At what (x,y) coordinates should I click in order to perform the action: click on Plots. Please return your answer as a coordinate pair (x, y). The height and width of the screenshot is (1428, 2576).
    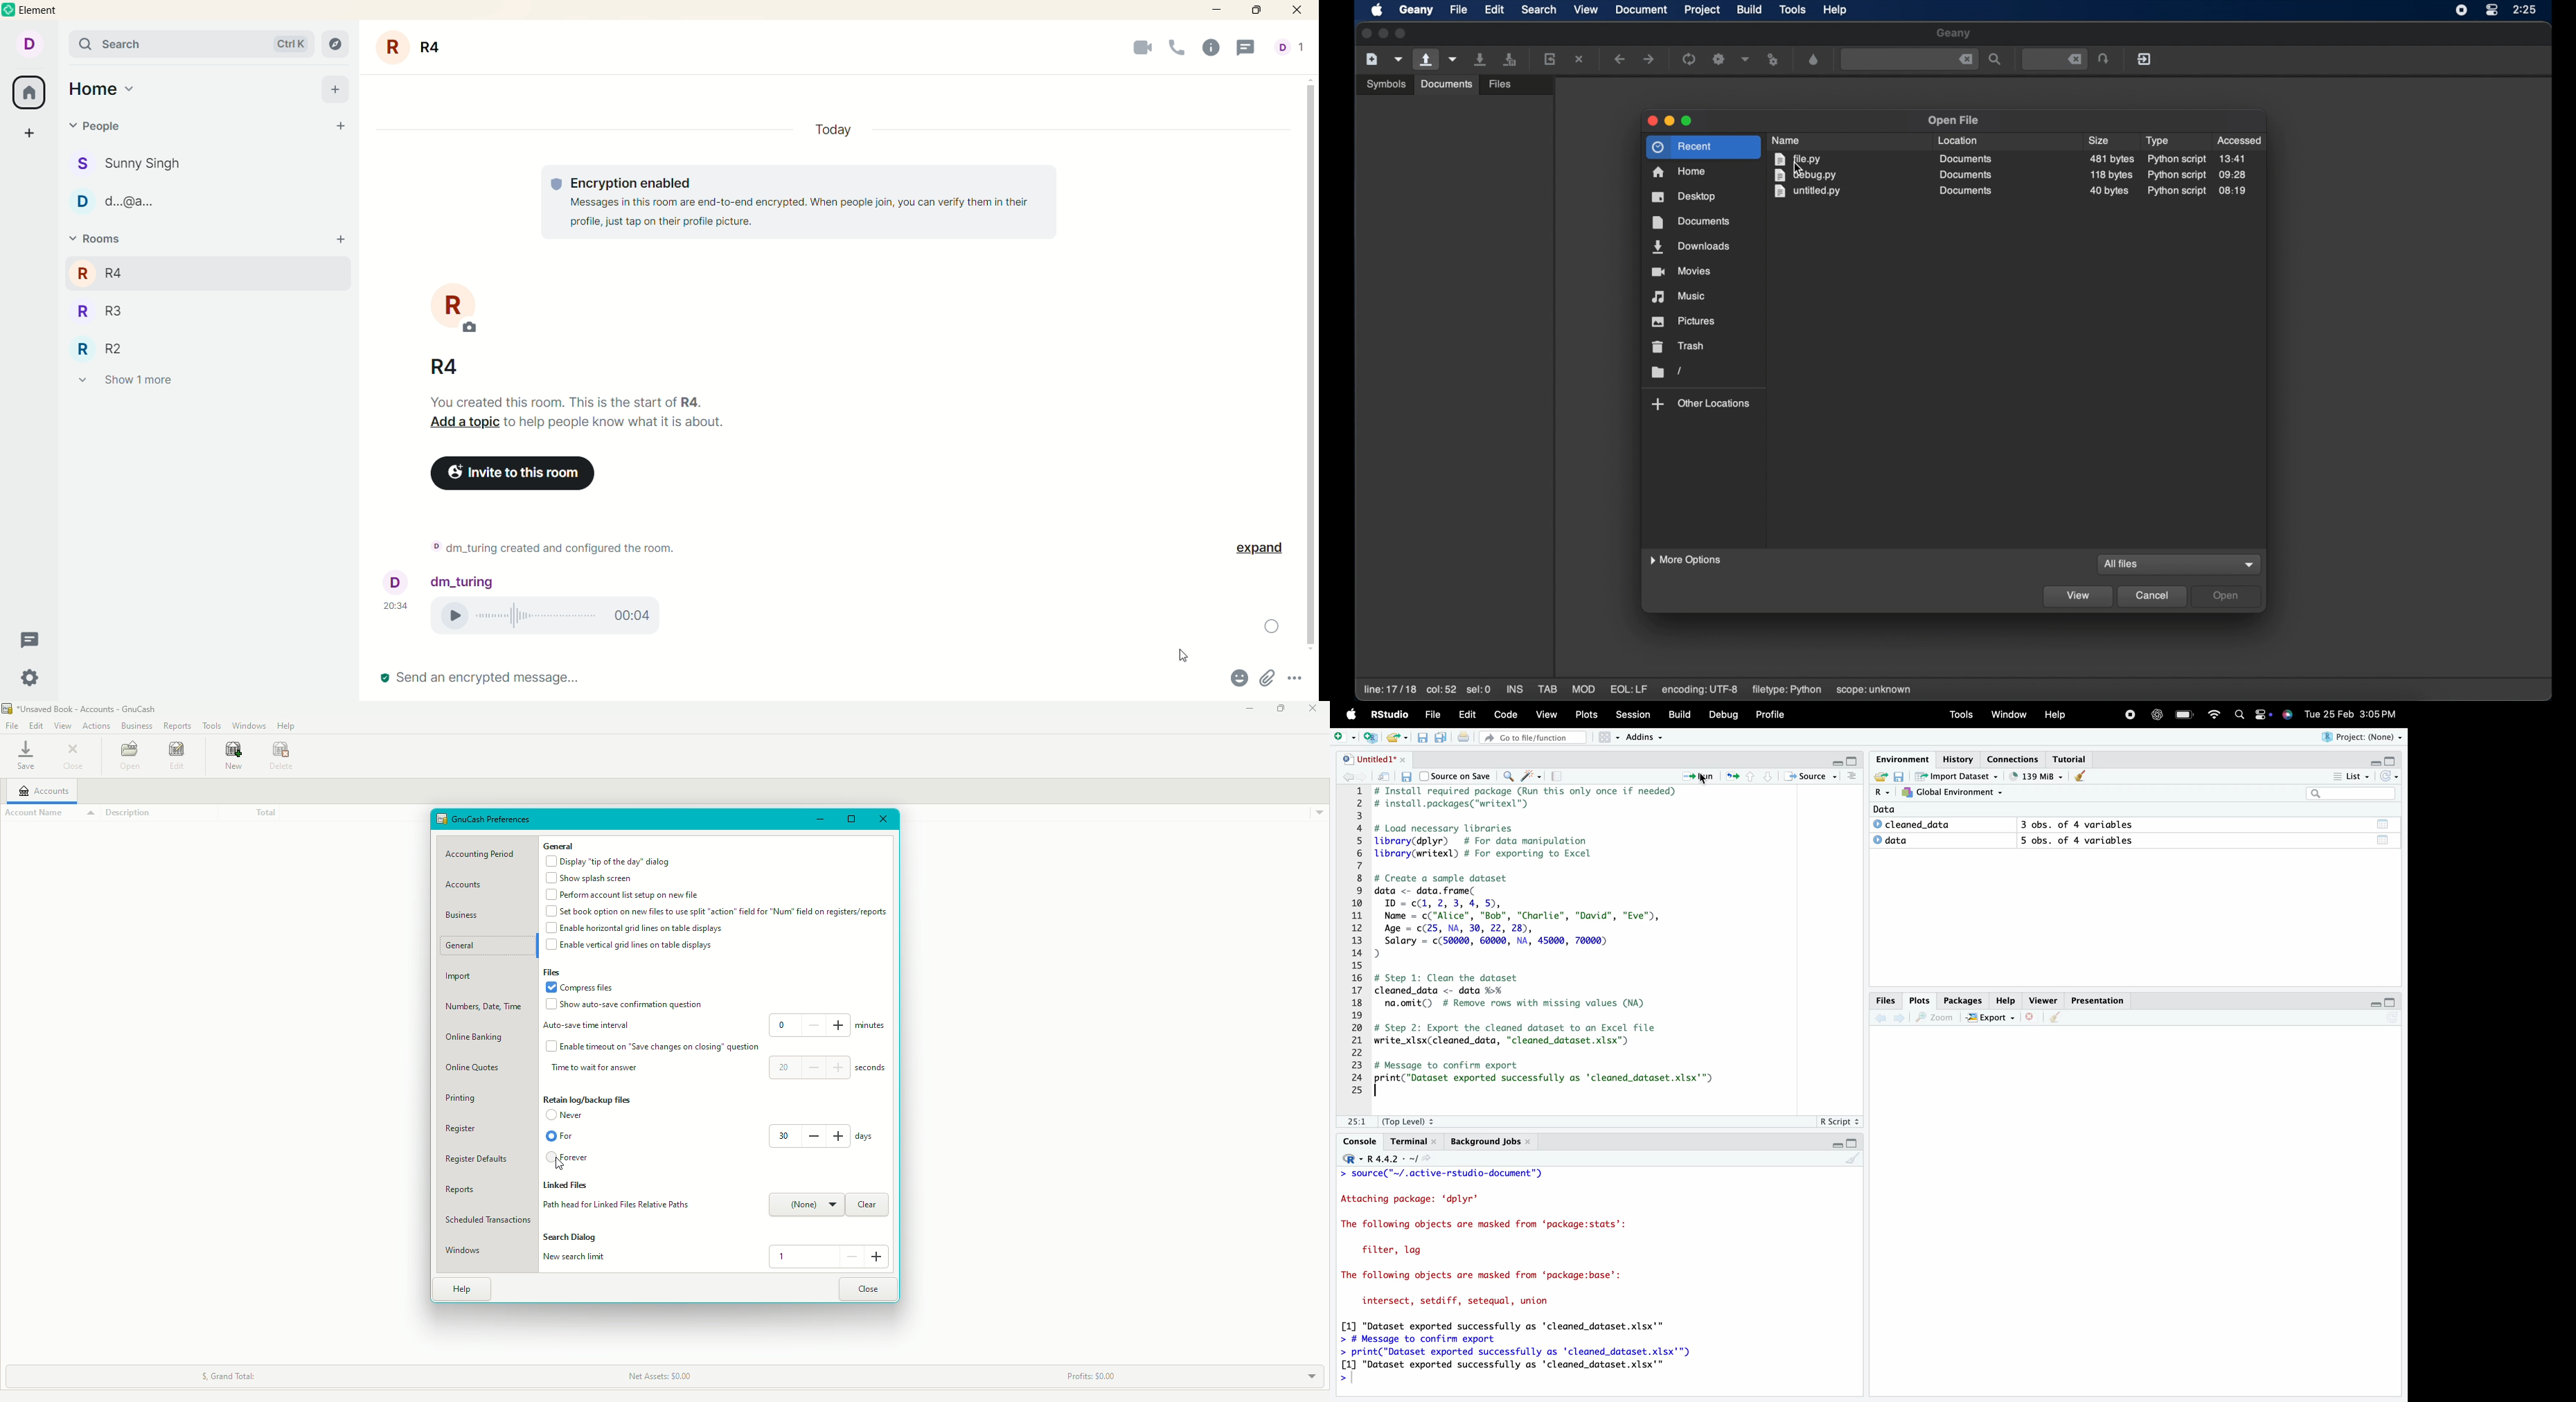
    Looking at the image, I should click on (1921, 999).